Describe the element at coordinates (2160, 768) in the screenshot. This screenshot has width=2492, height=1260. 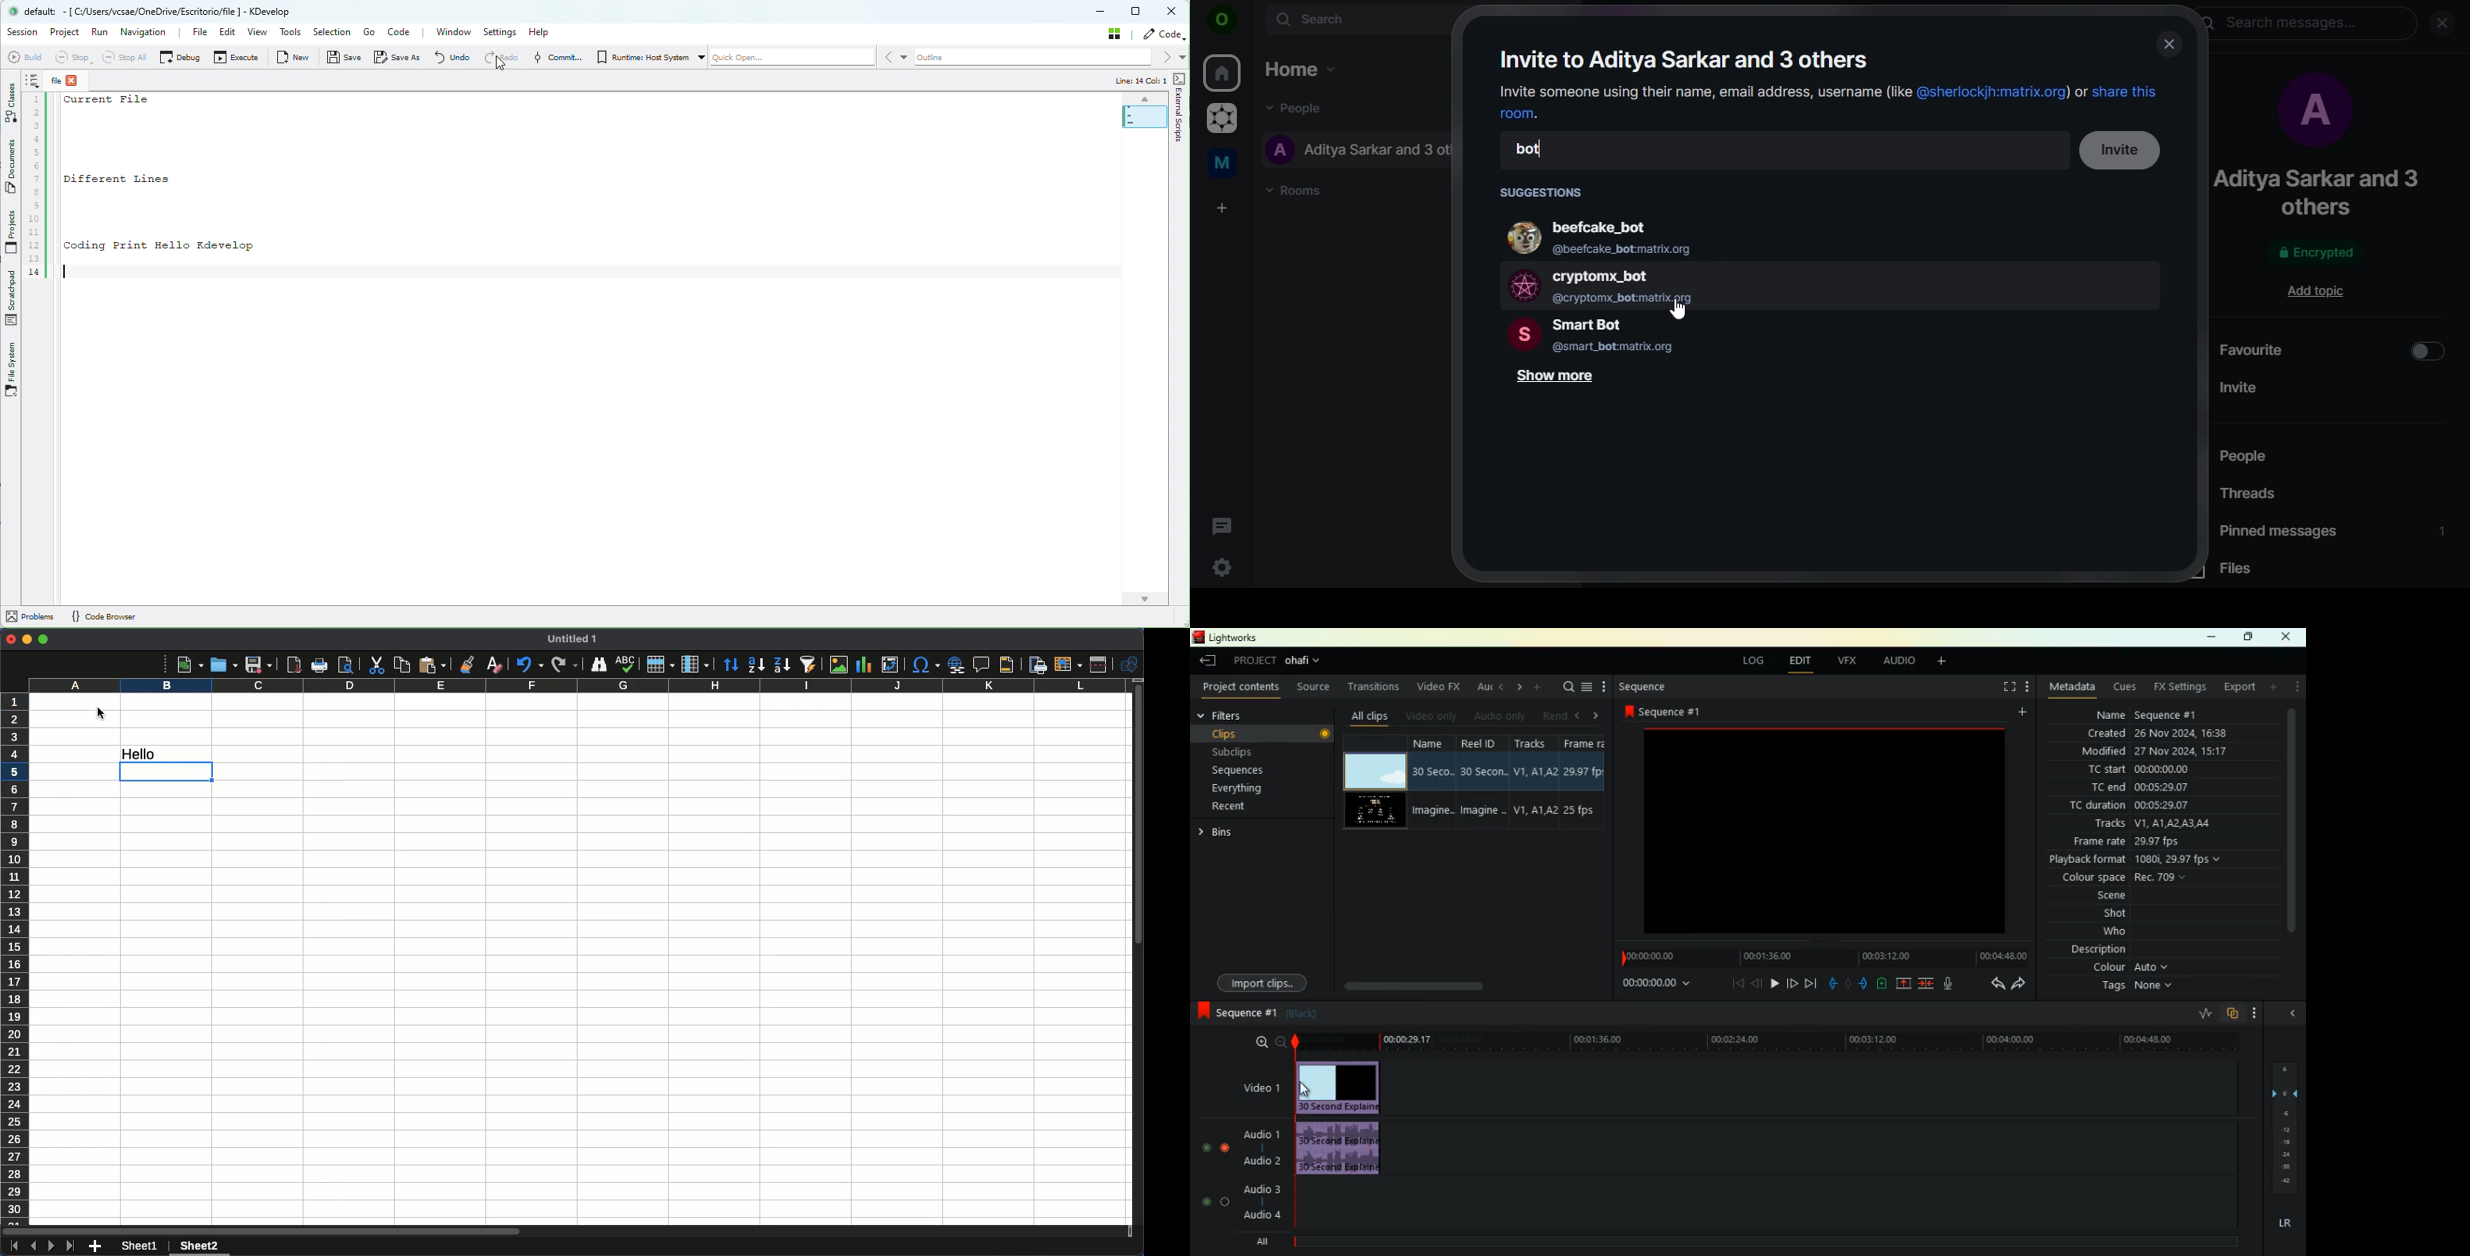
I see `tc start` at that location.